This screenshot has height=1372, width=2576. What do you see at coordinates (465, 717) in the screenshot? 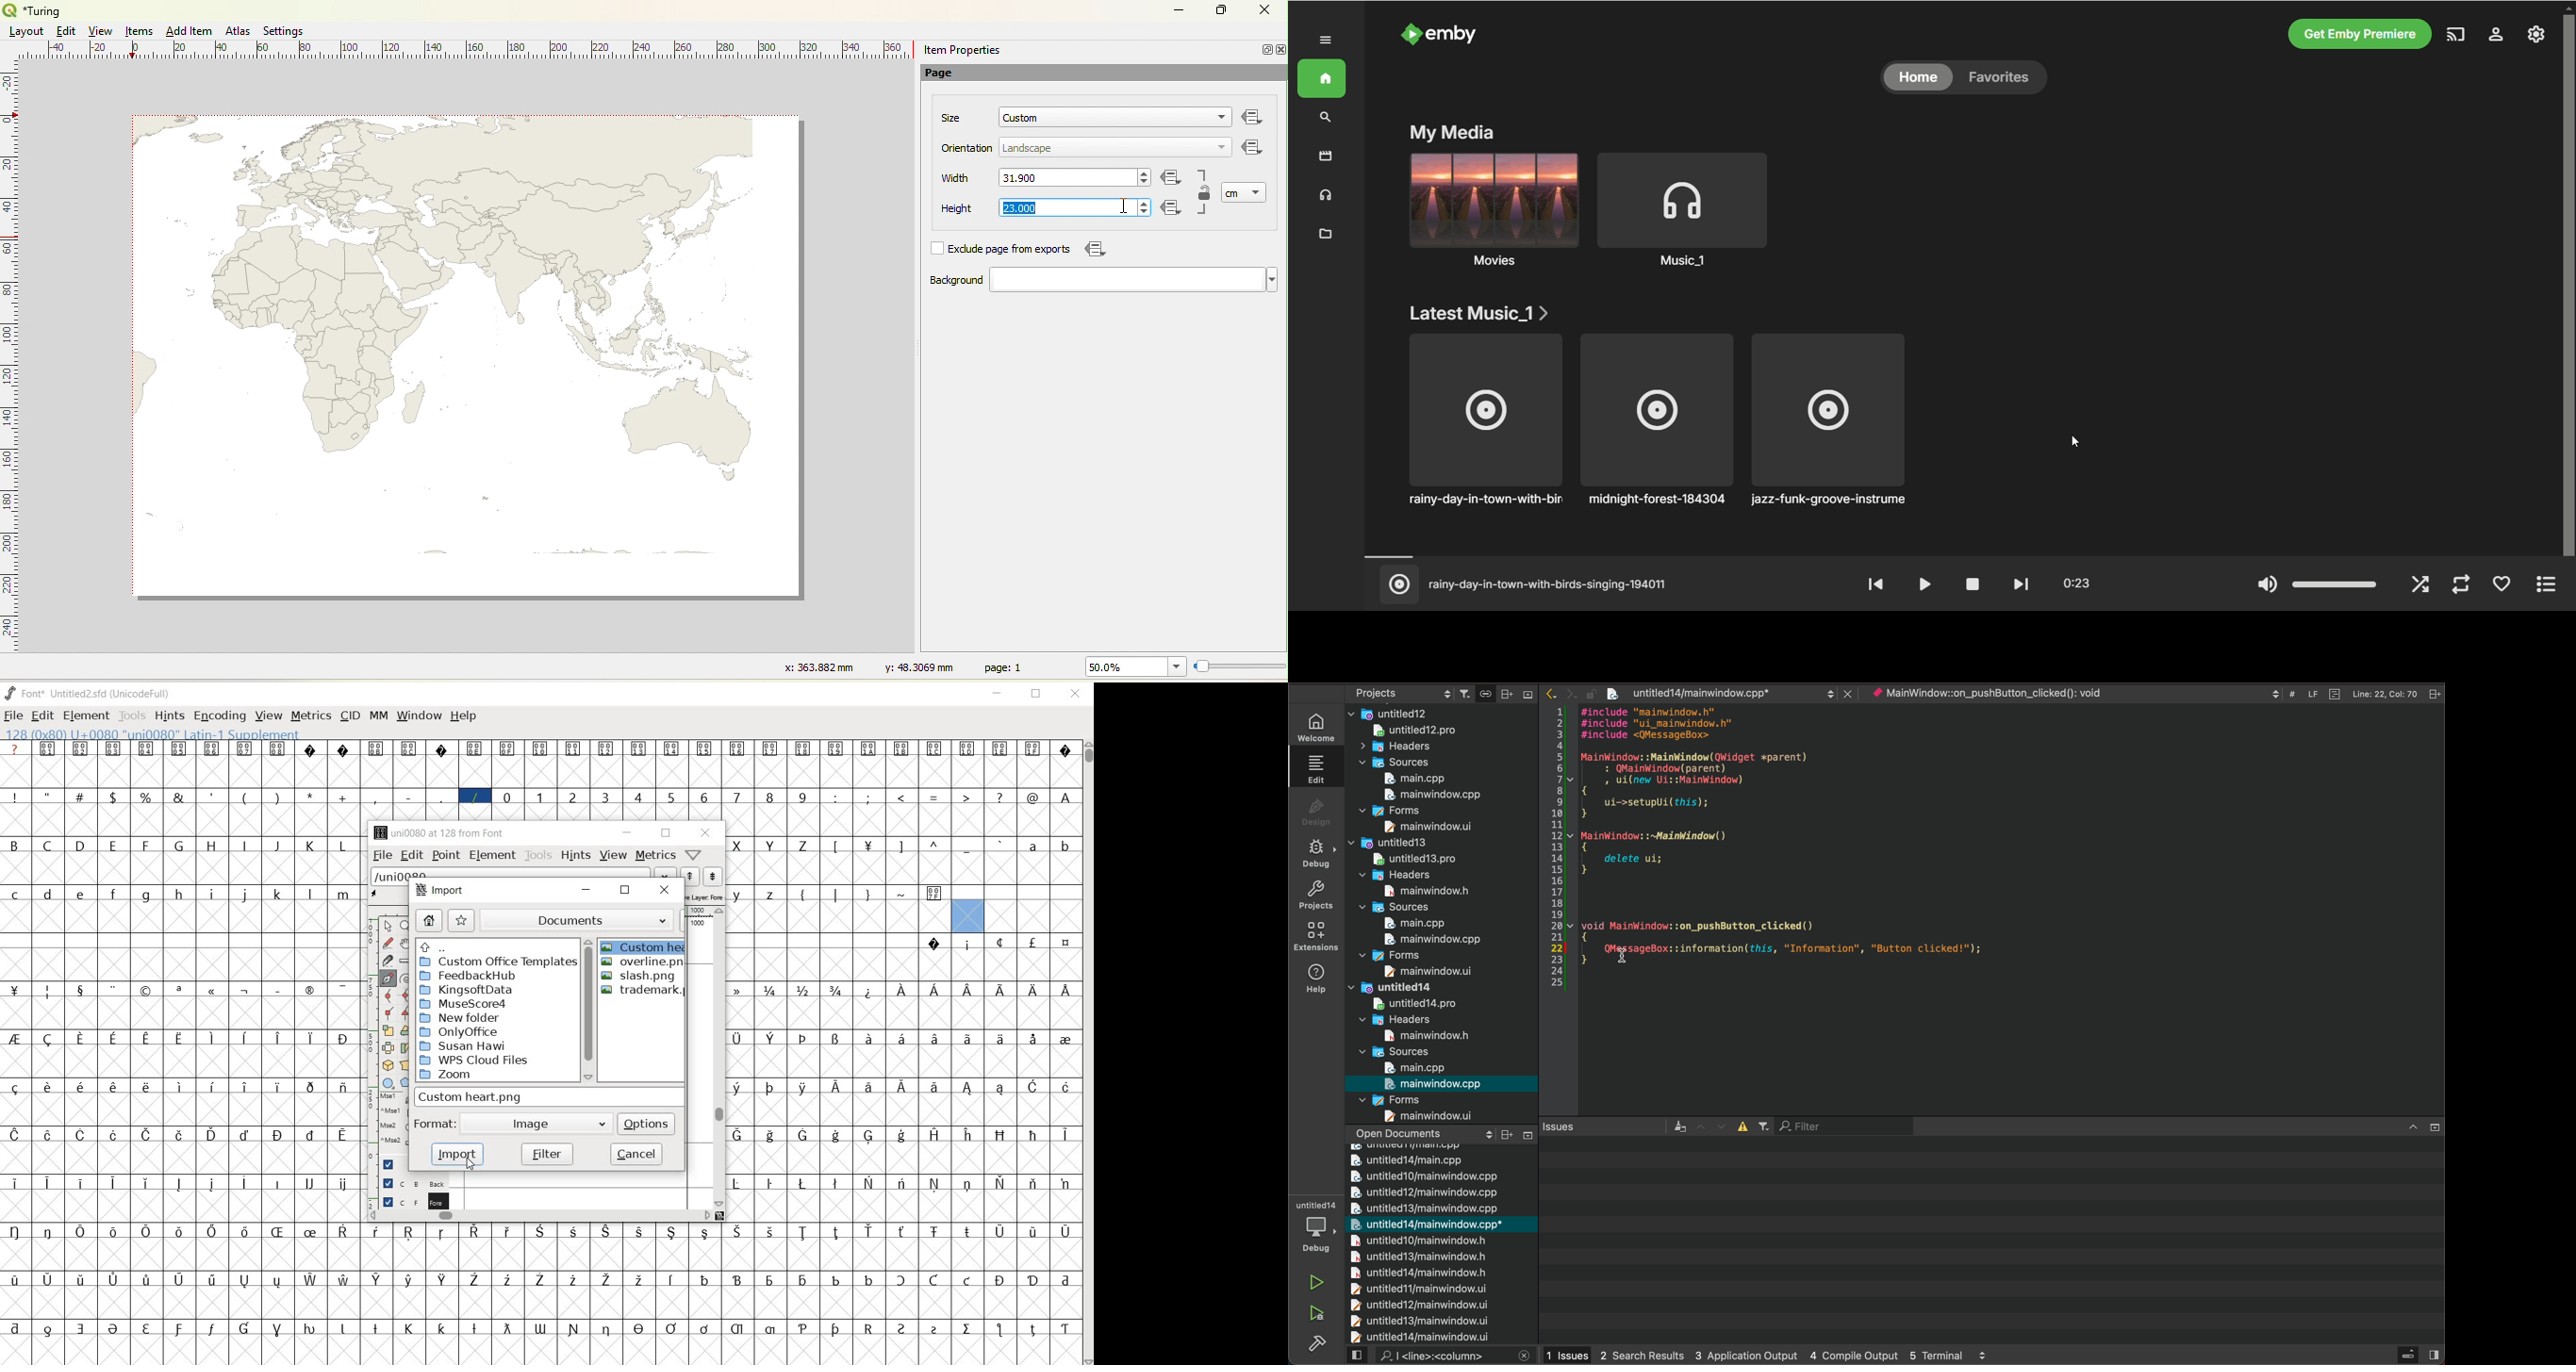
I see `HELP` at bounding box center [465, 717].